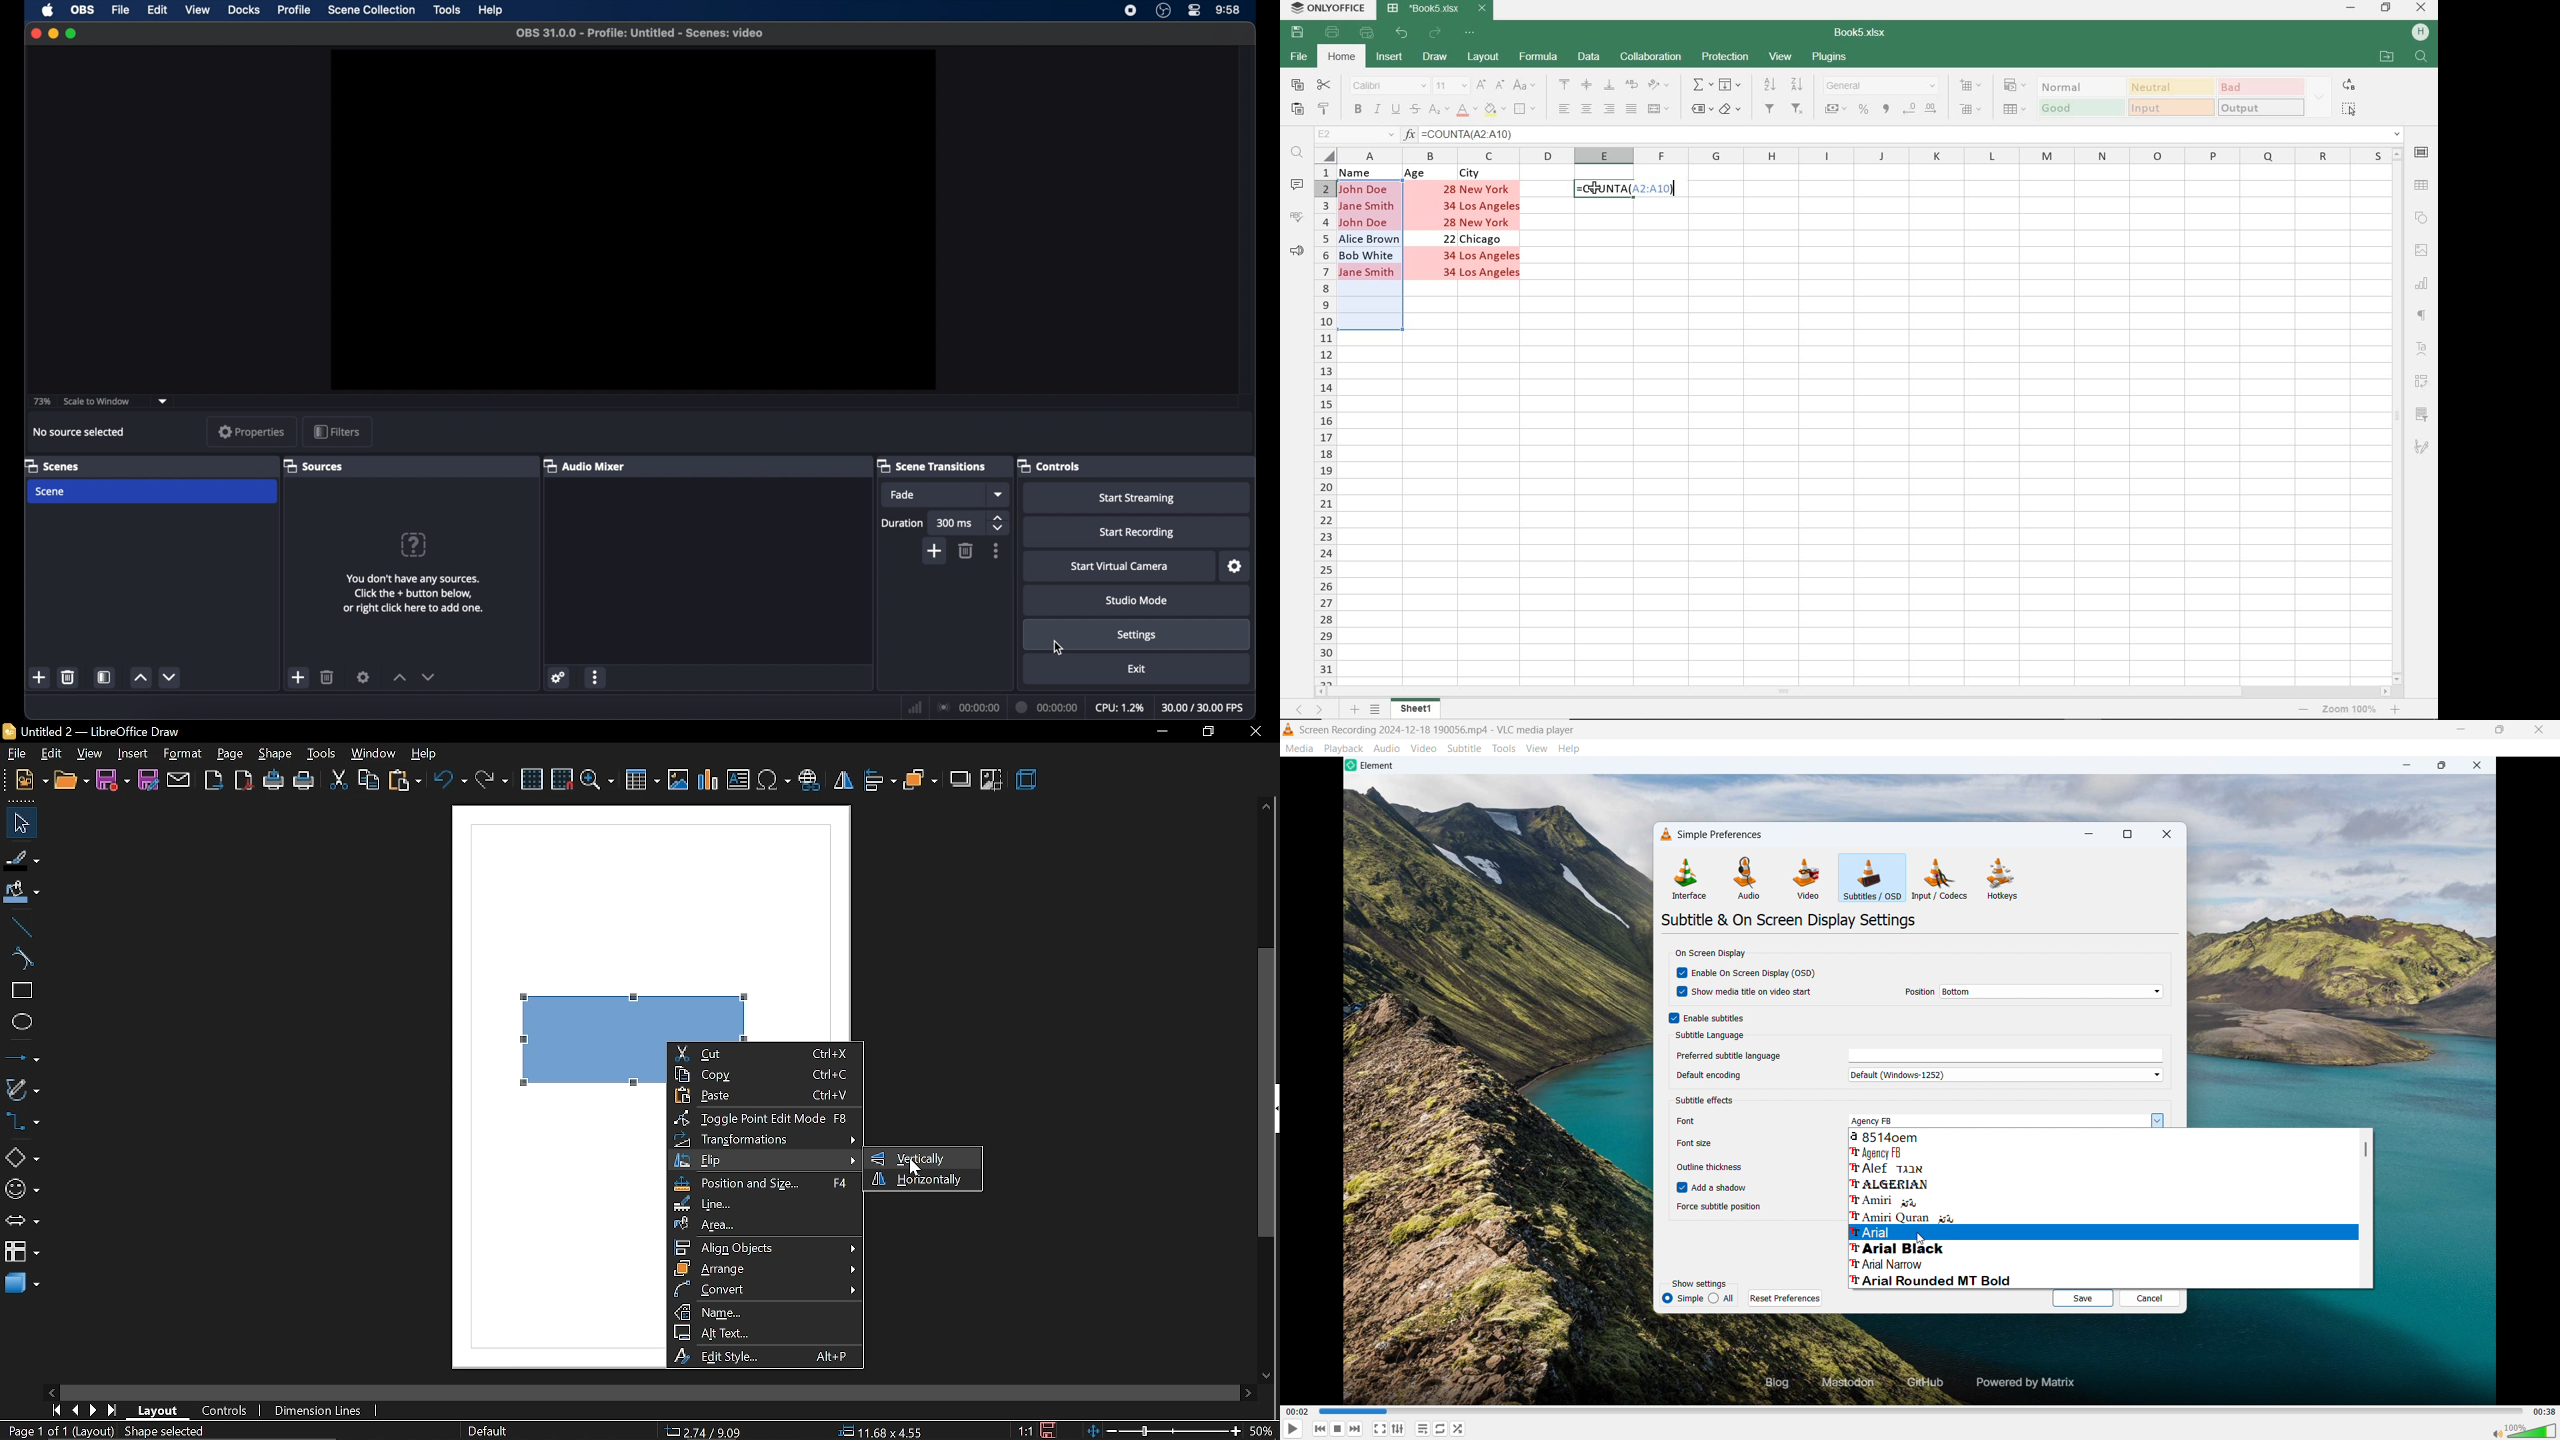 The height and width of the screenshot is (1456, 2576). Describe the element at coordinates (22, 894) in the screenshot. I see `fill color` at that location.